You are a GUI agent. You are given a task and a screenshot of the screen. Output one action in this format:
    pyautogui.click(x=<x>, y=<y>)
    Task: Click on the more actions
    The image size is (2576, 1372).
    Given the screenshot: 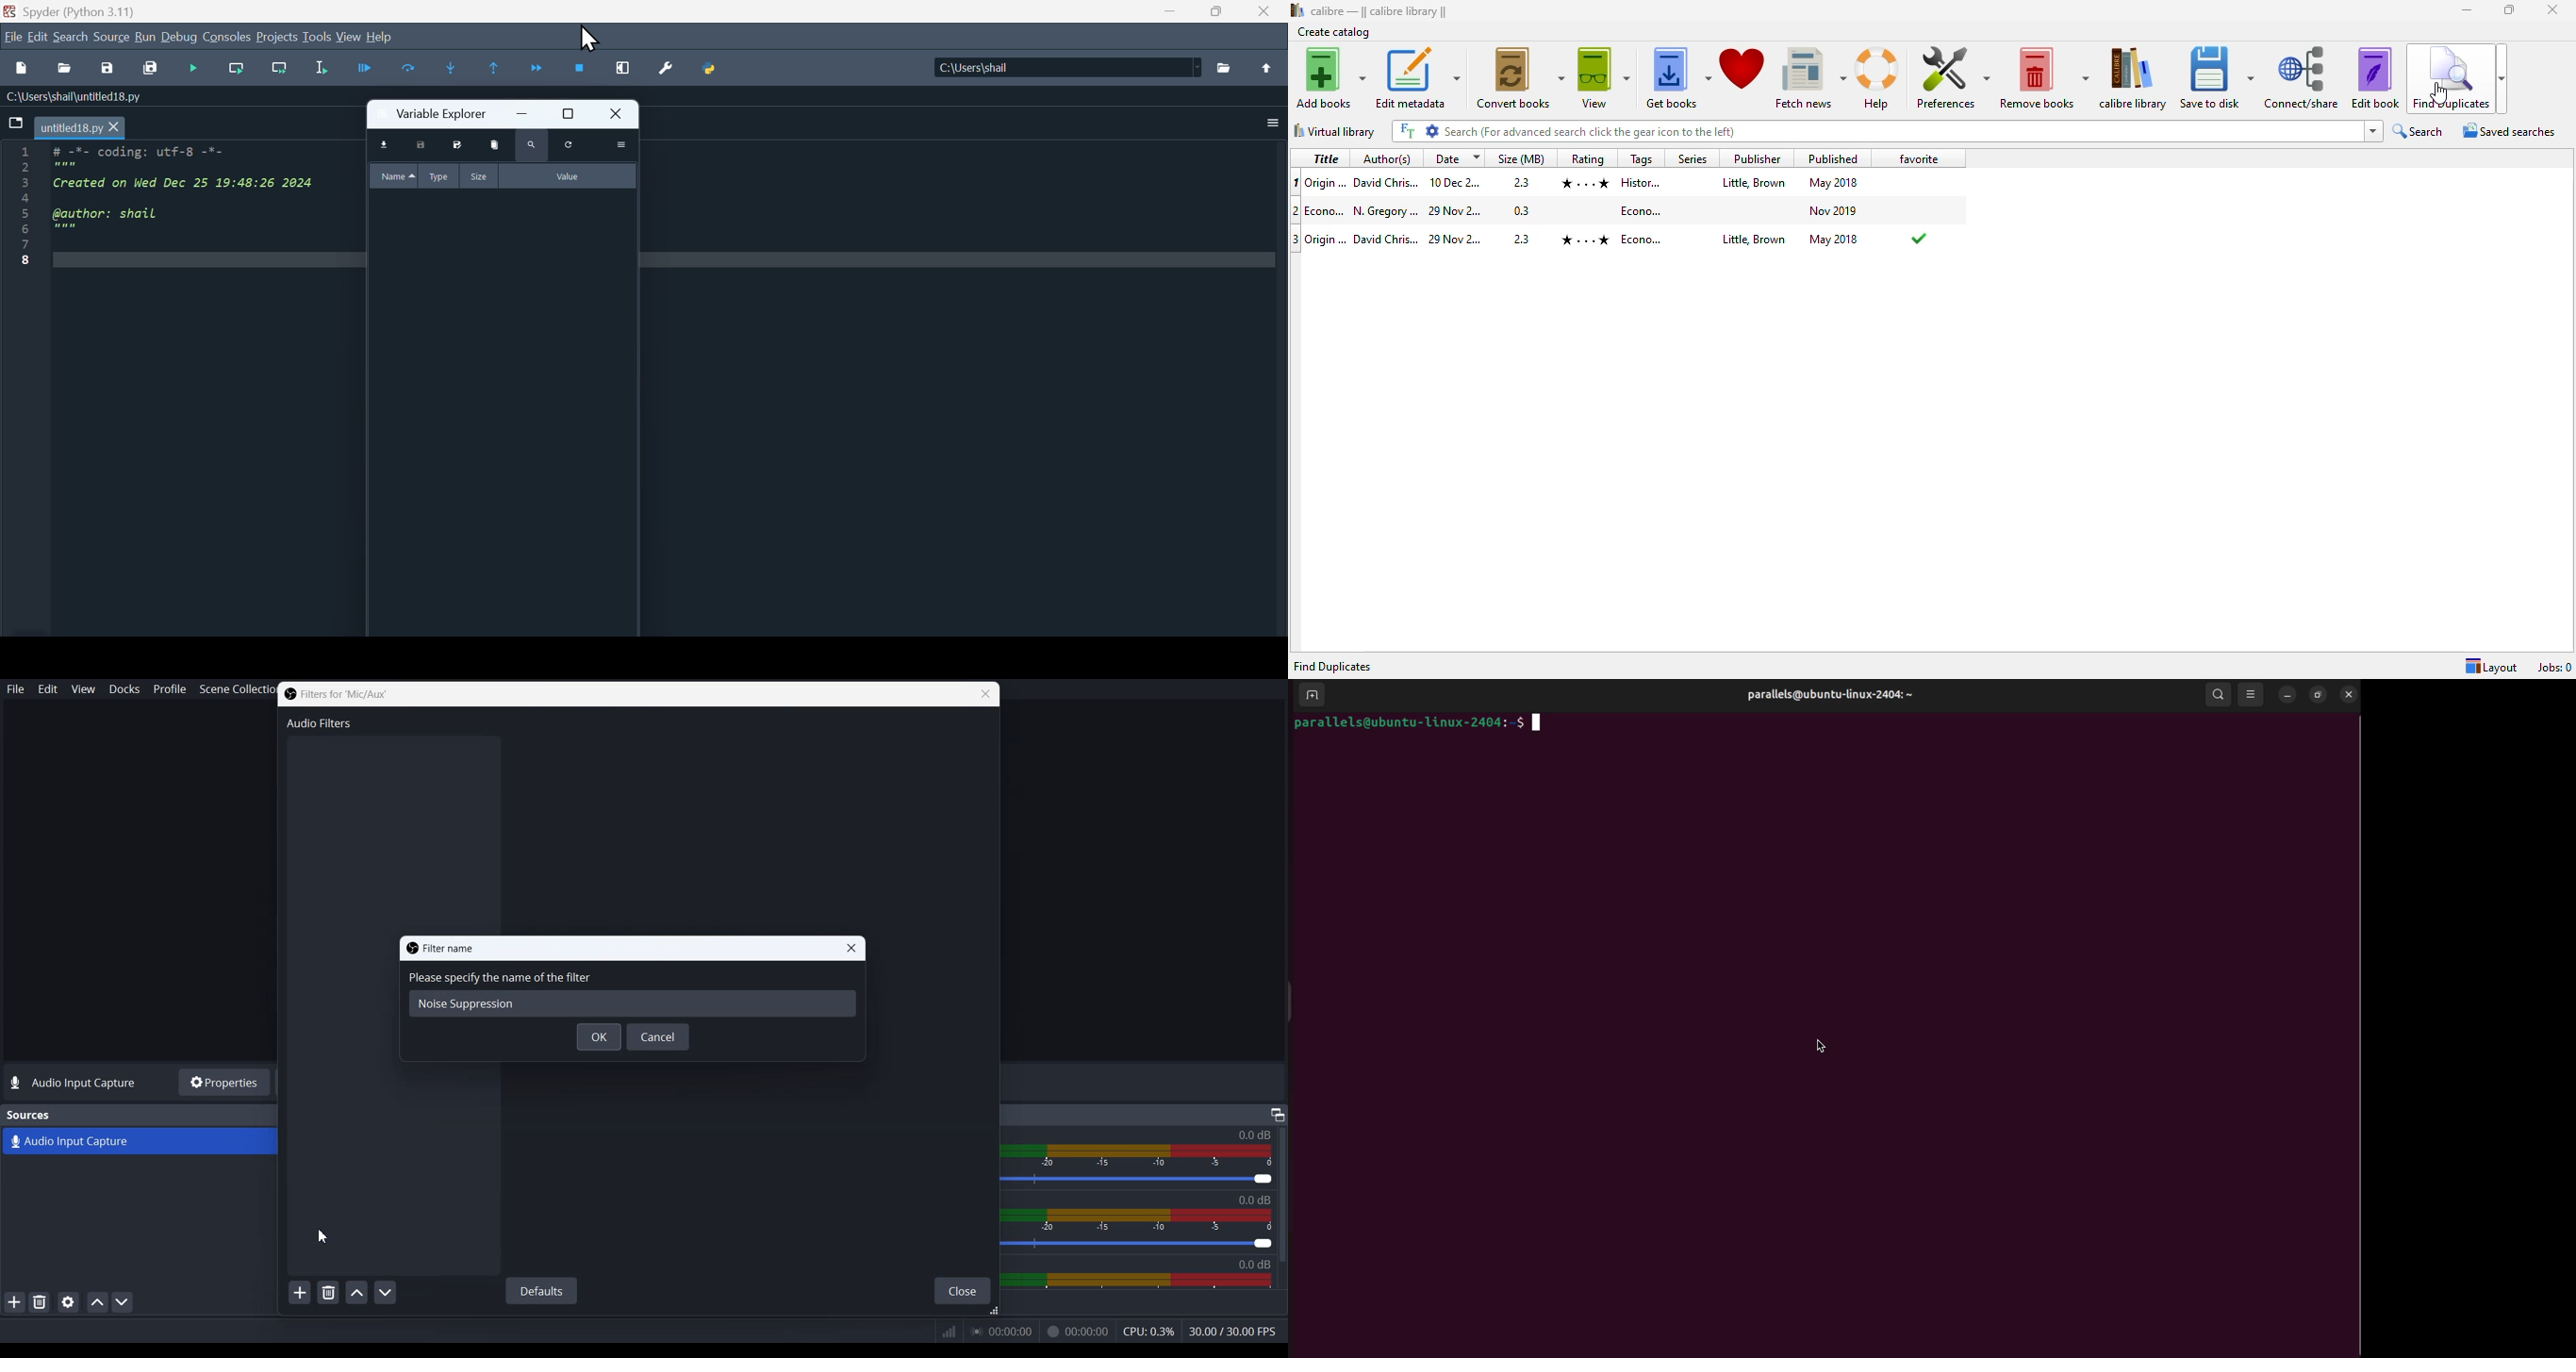 What is the action you would take?
    pyautogui.click(x=1273, y=123)
    